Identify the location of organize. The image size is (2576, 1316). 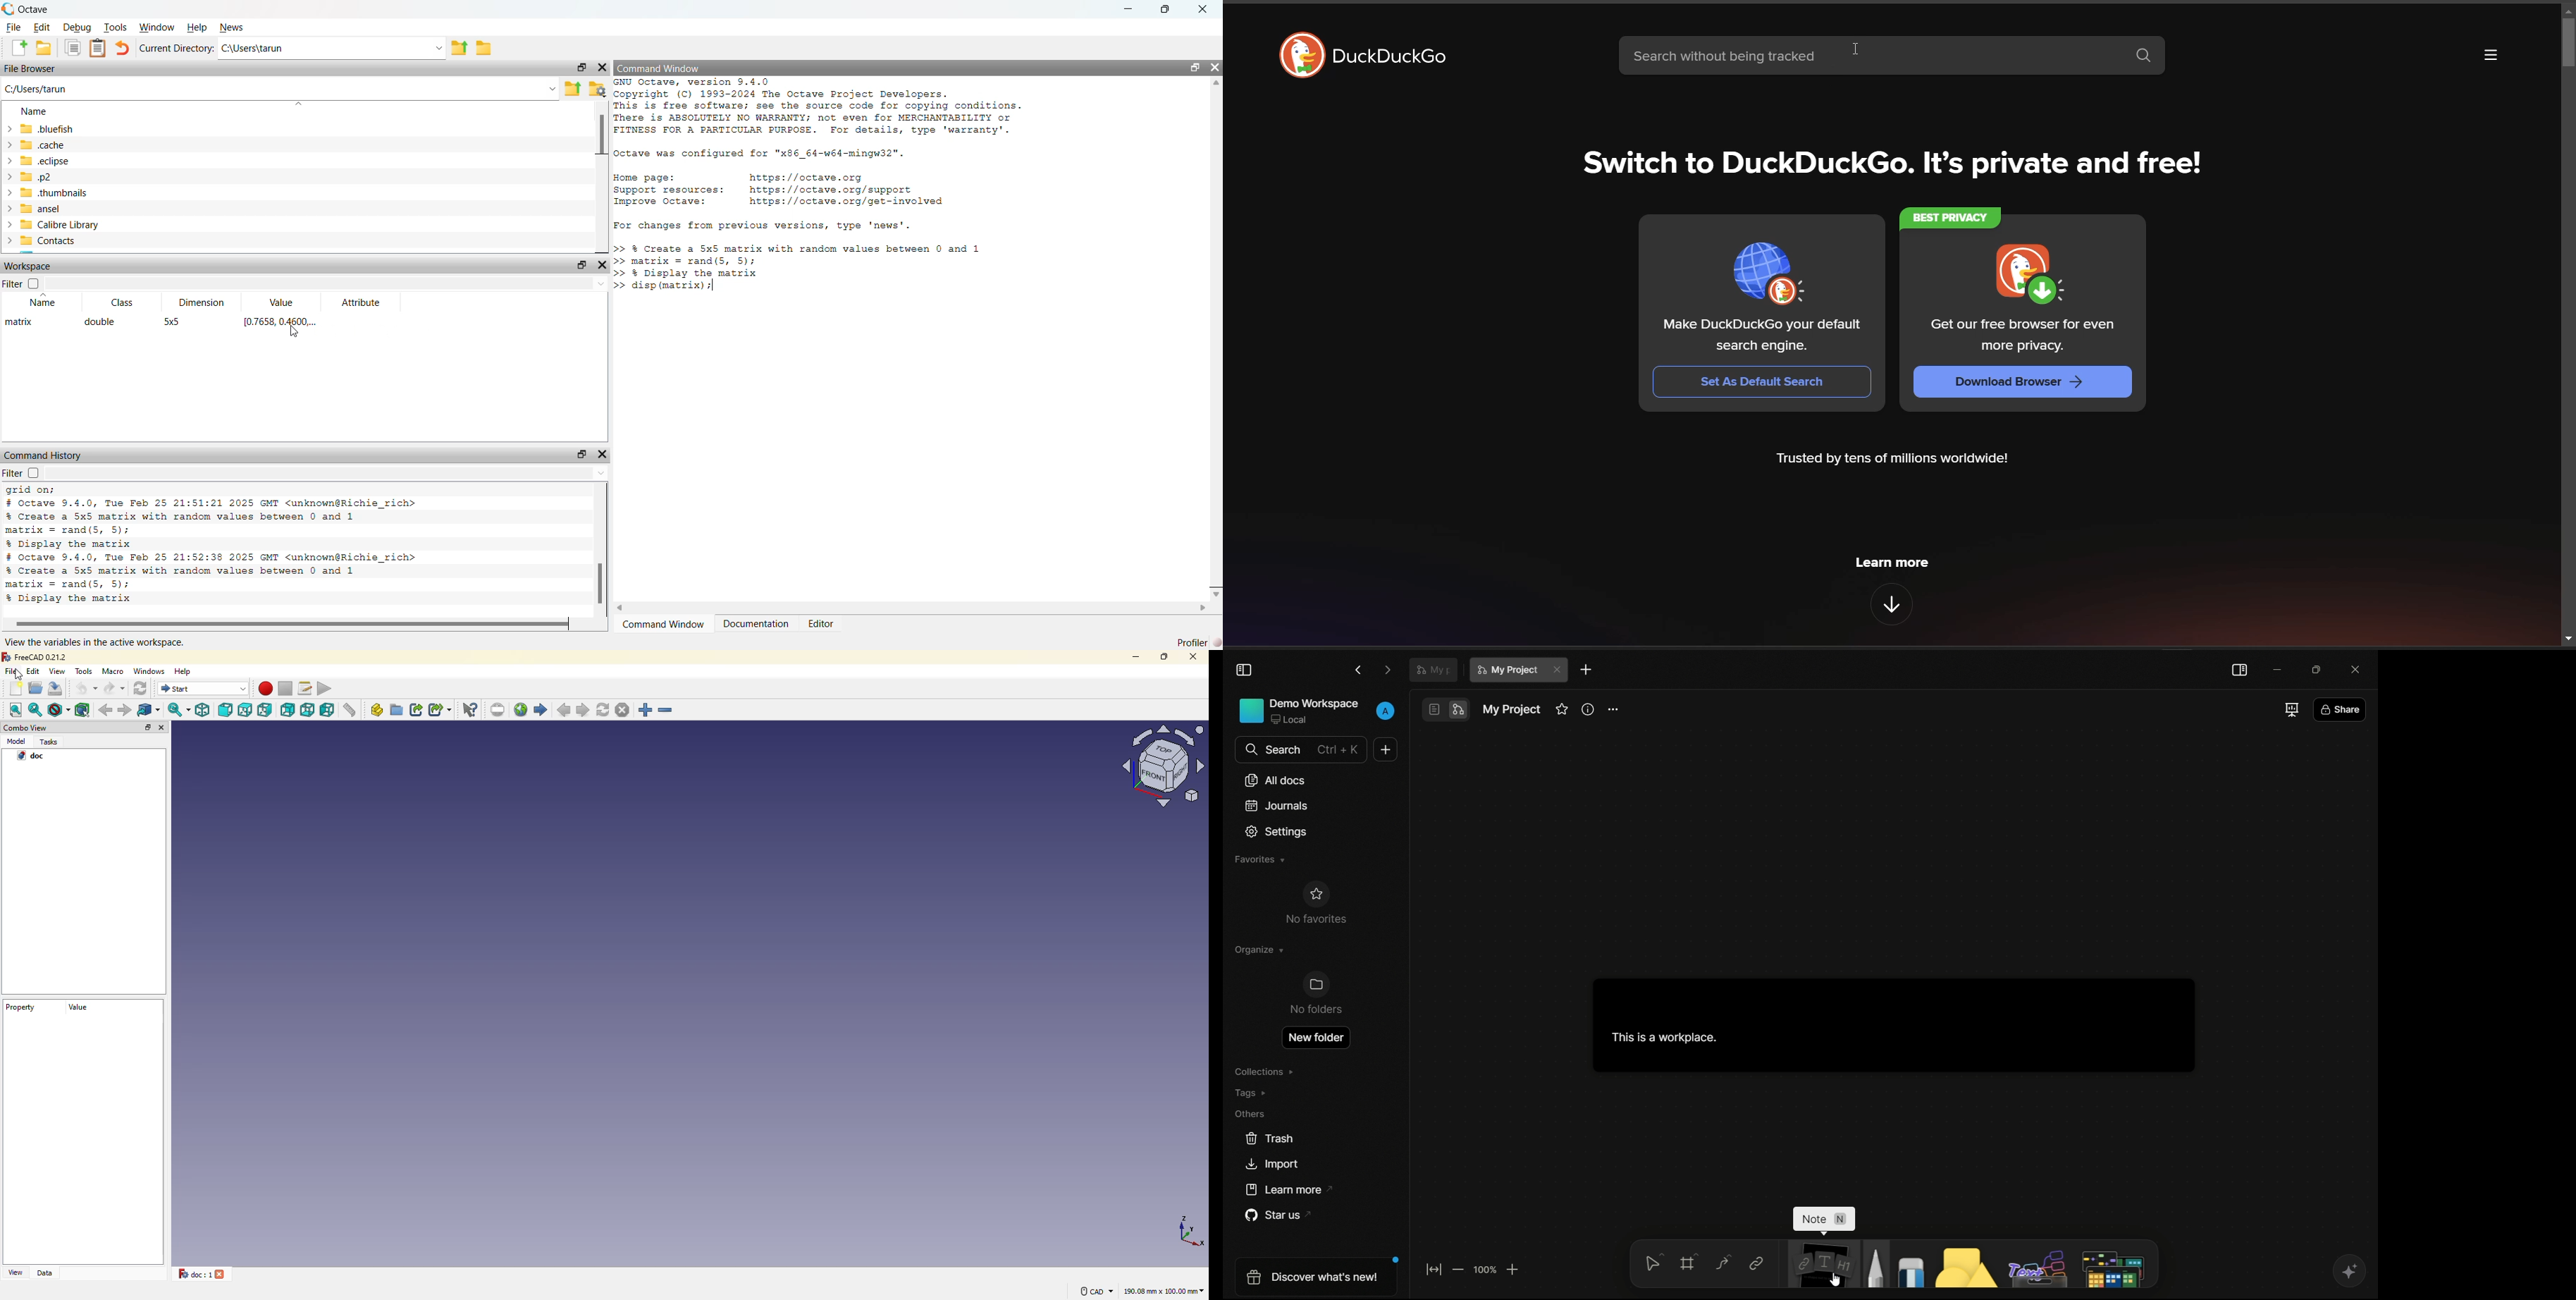
(1260, 948).